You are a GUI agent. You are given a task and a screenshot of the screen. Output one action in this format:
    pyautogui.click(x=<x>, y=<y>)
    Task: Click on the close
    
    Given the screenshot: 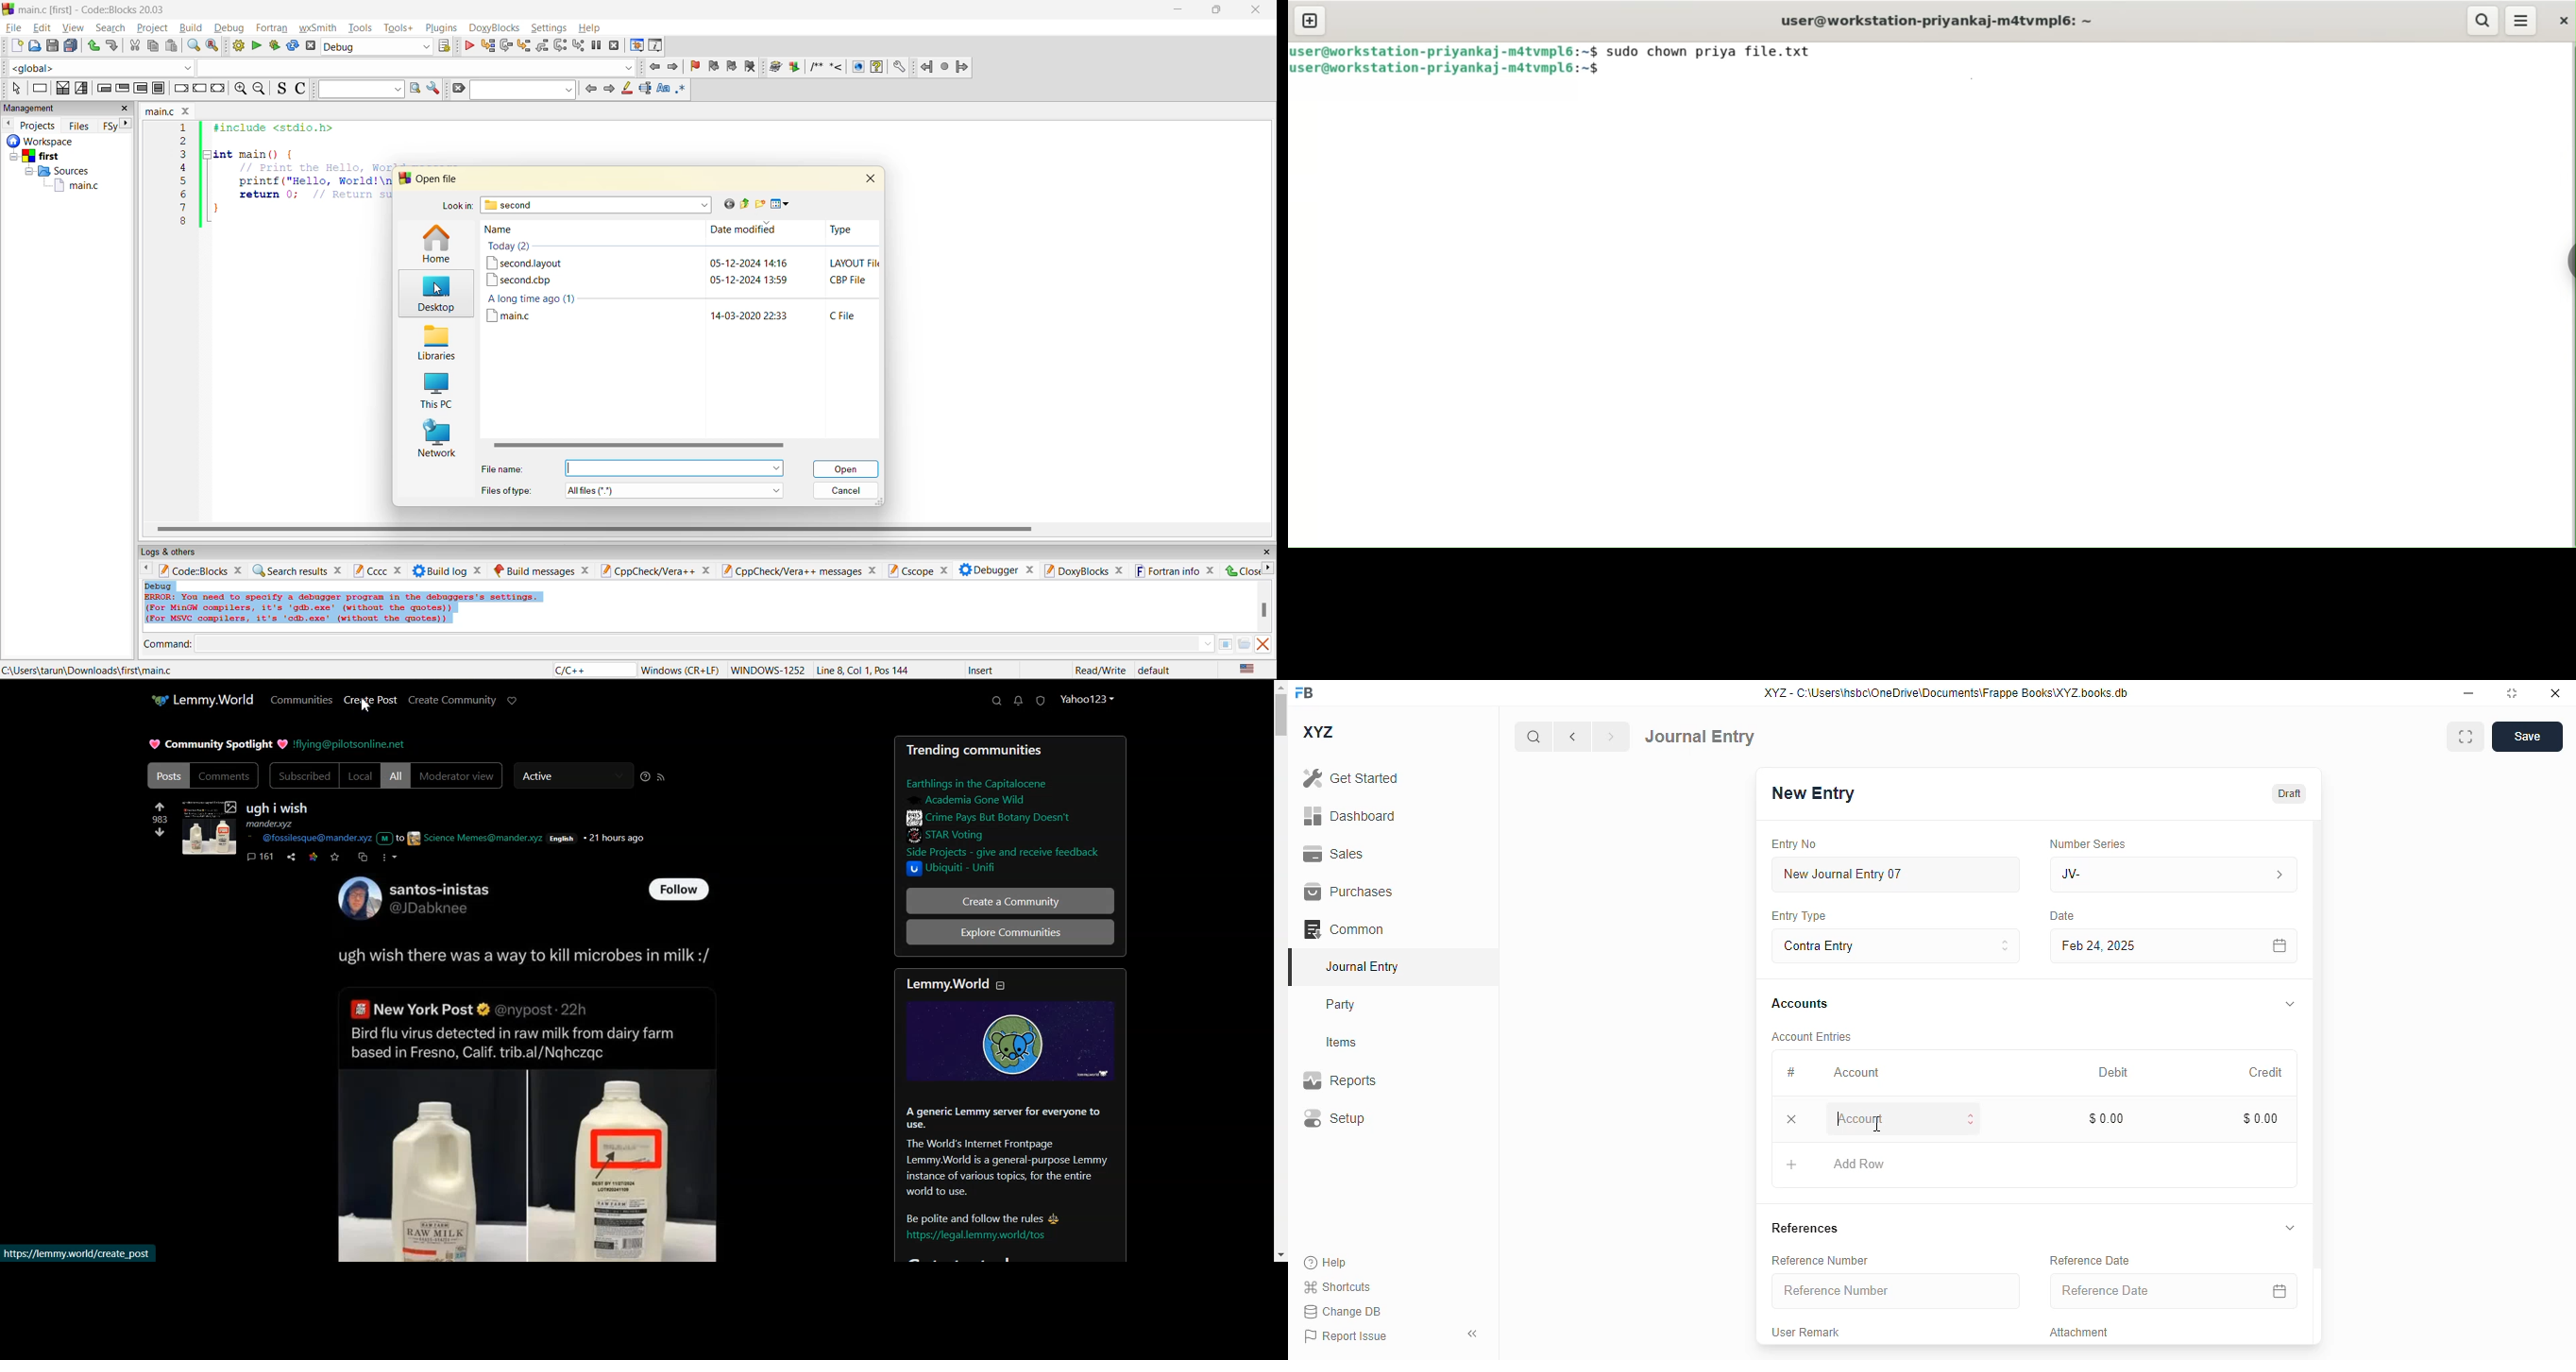 What is the action you would take?
    pyautogui.click(x=188, y=111)
    